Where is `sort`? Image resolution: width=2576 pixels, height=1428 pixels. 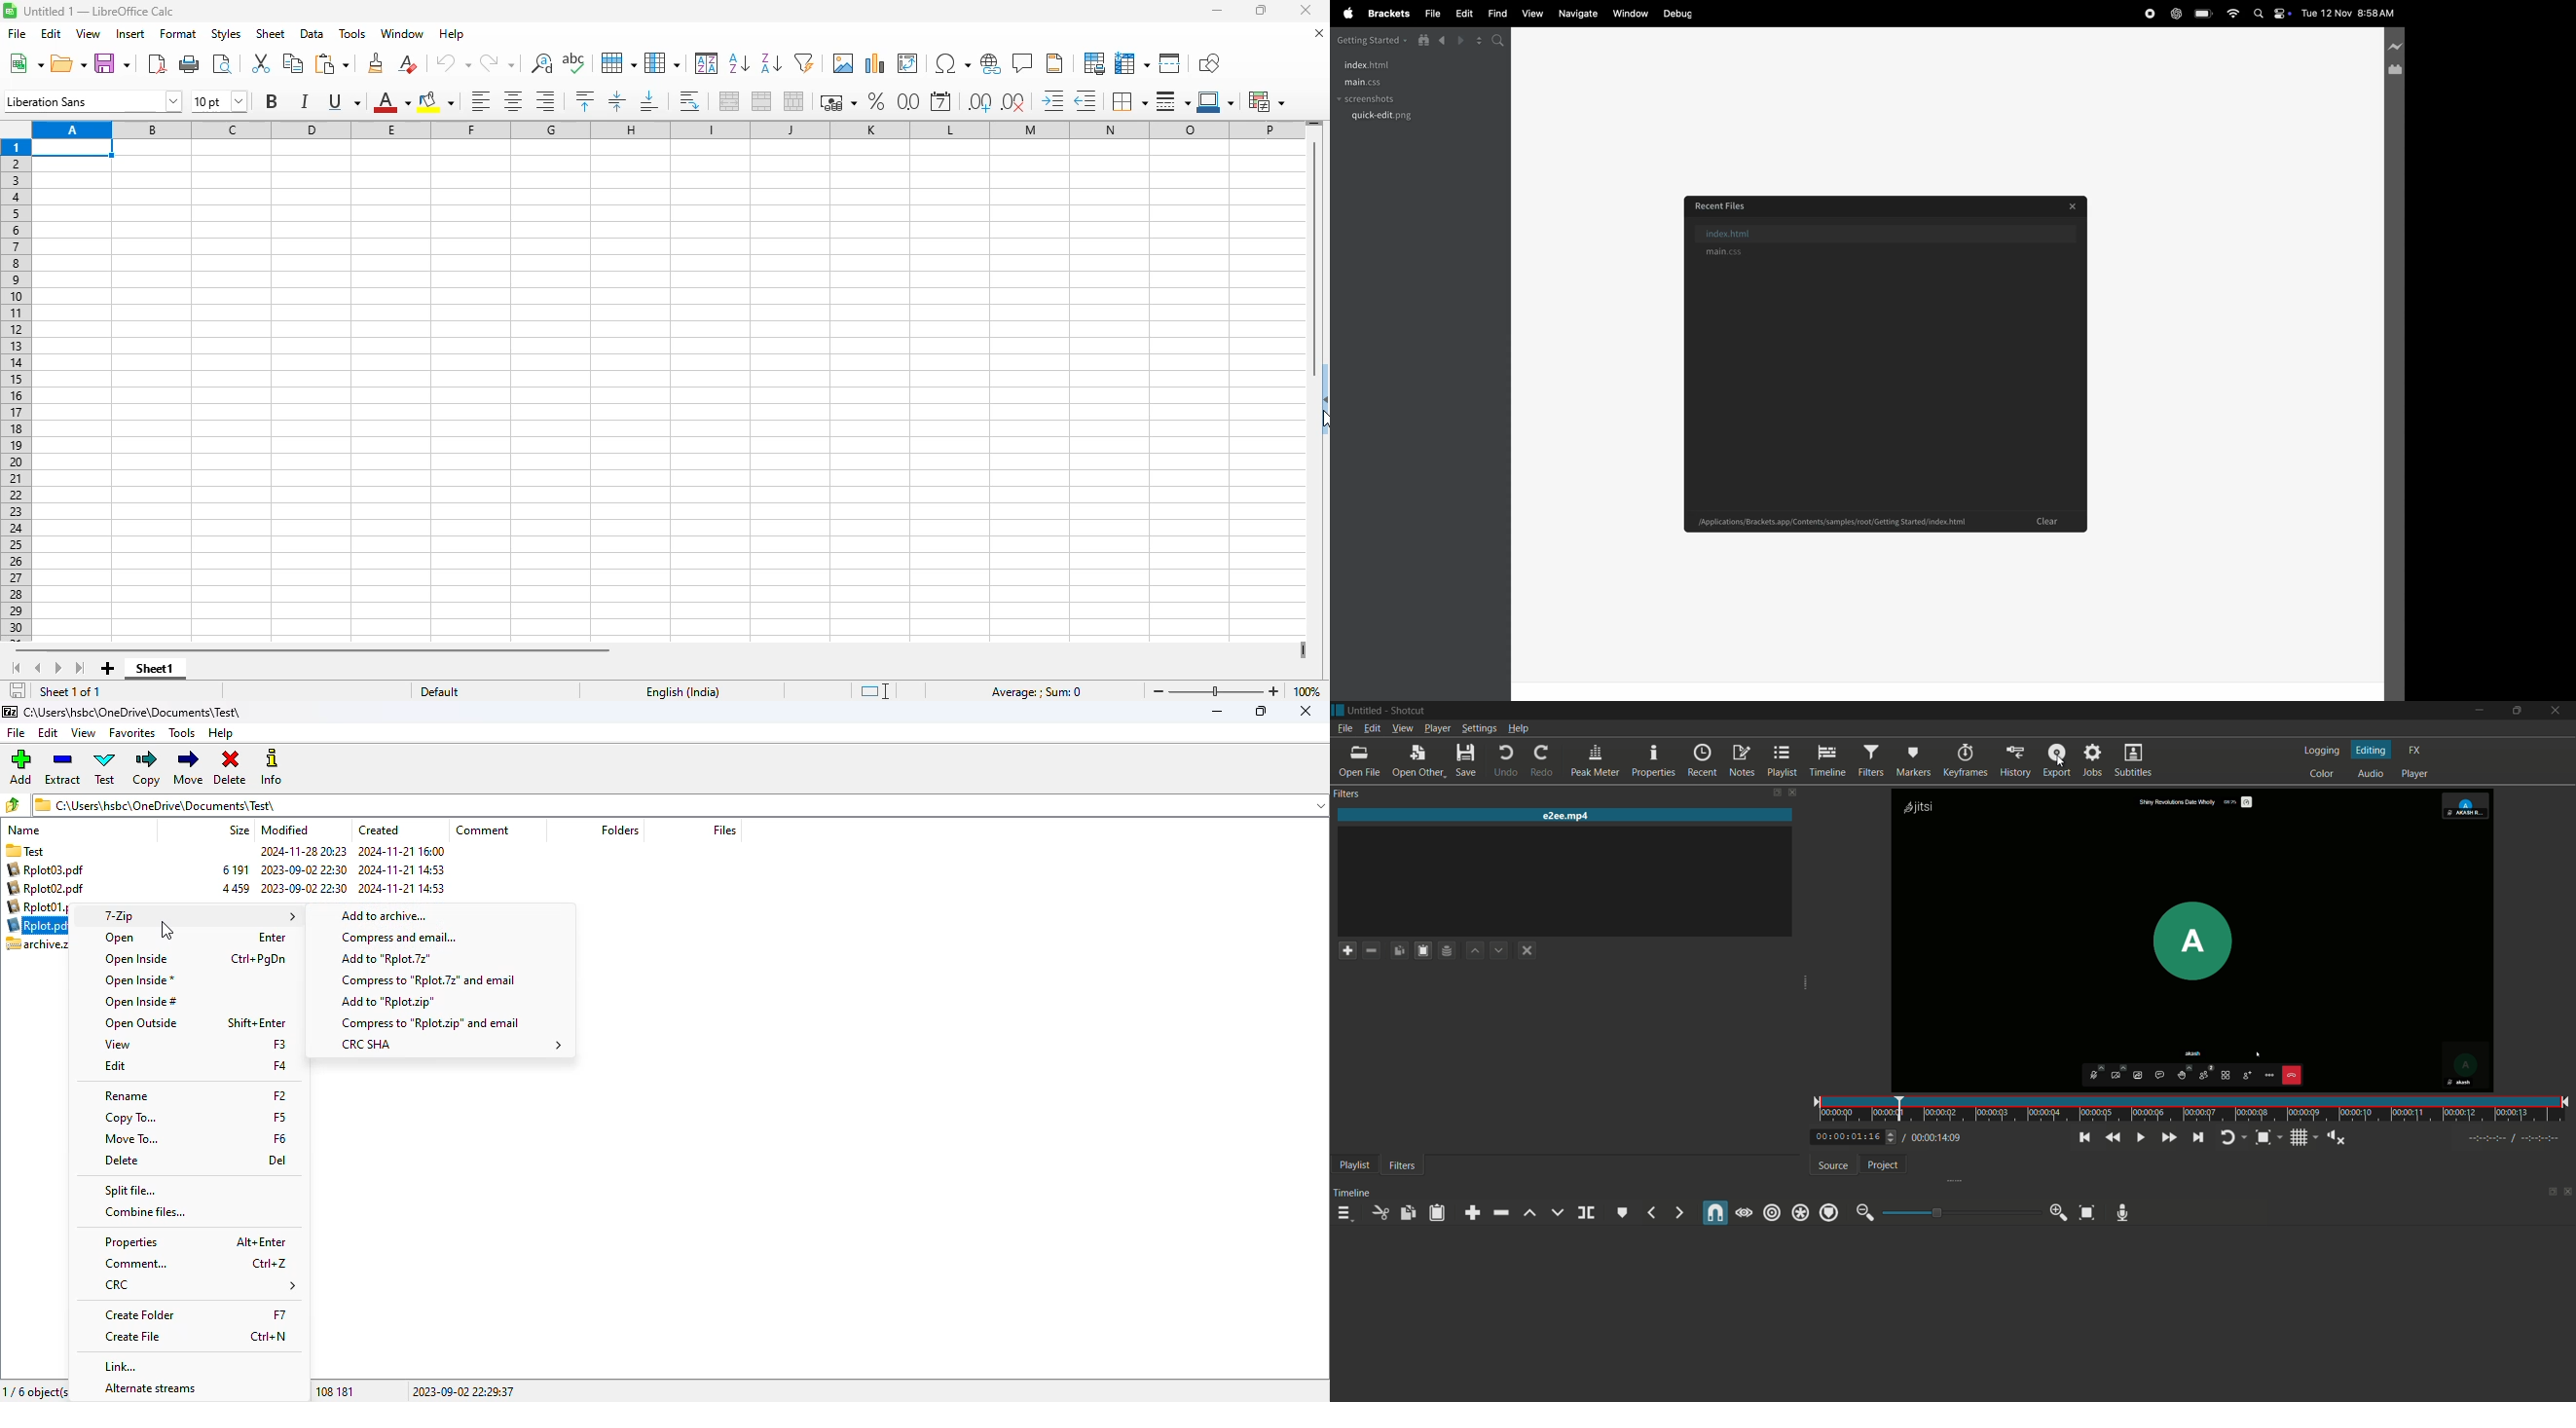
sort is located at coordinates (708, 63).